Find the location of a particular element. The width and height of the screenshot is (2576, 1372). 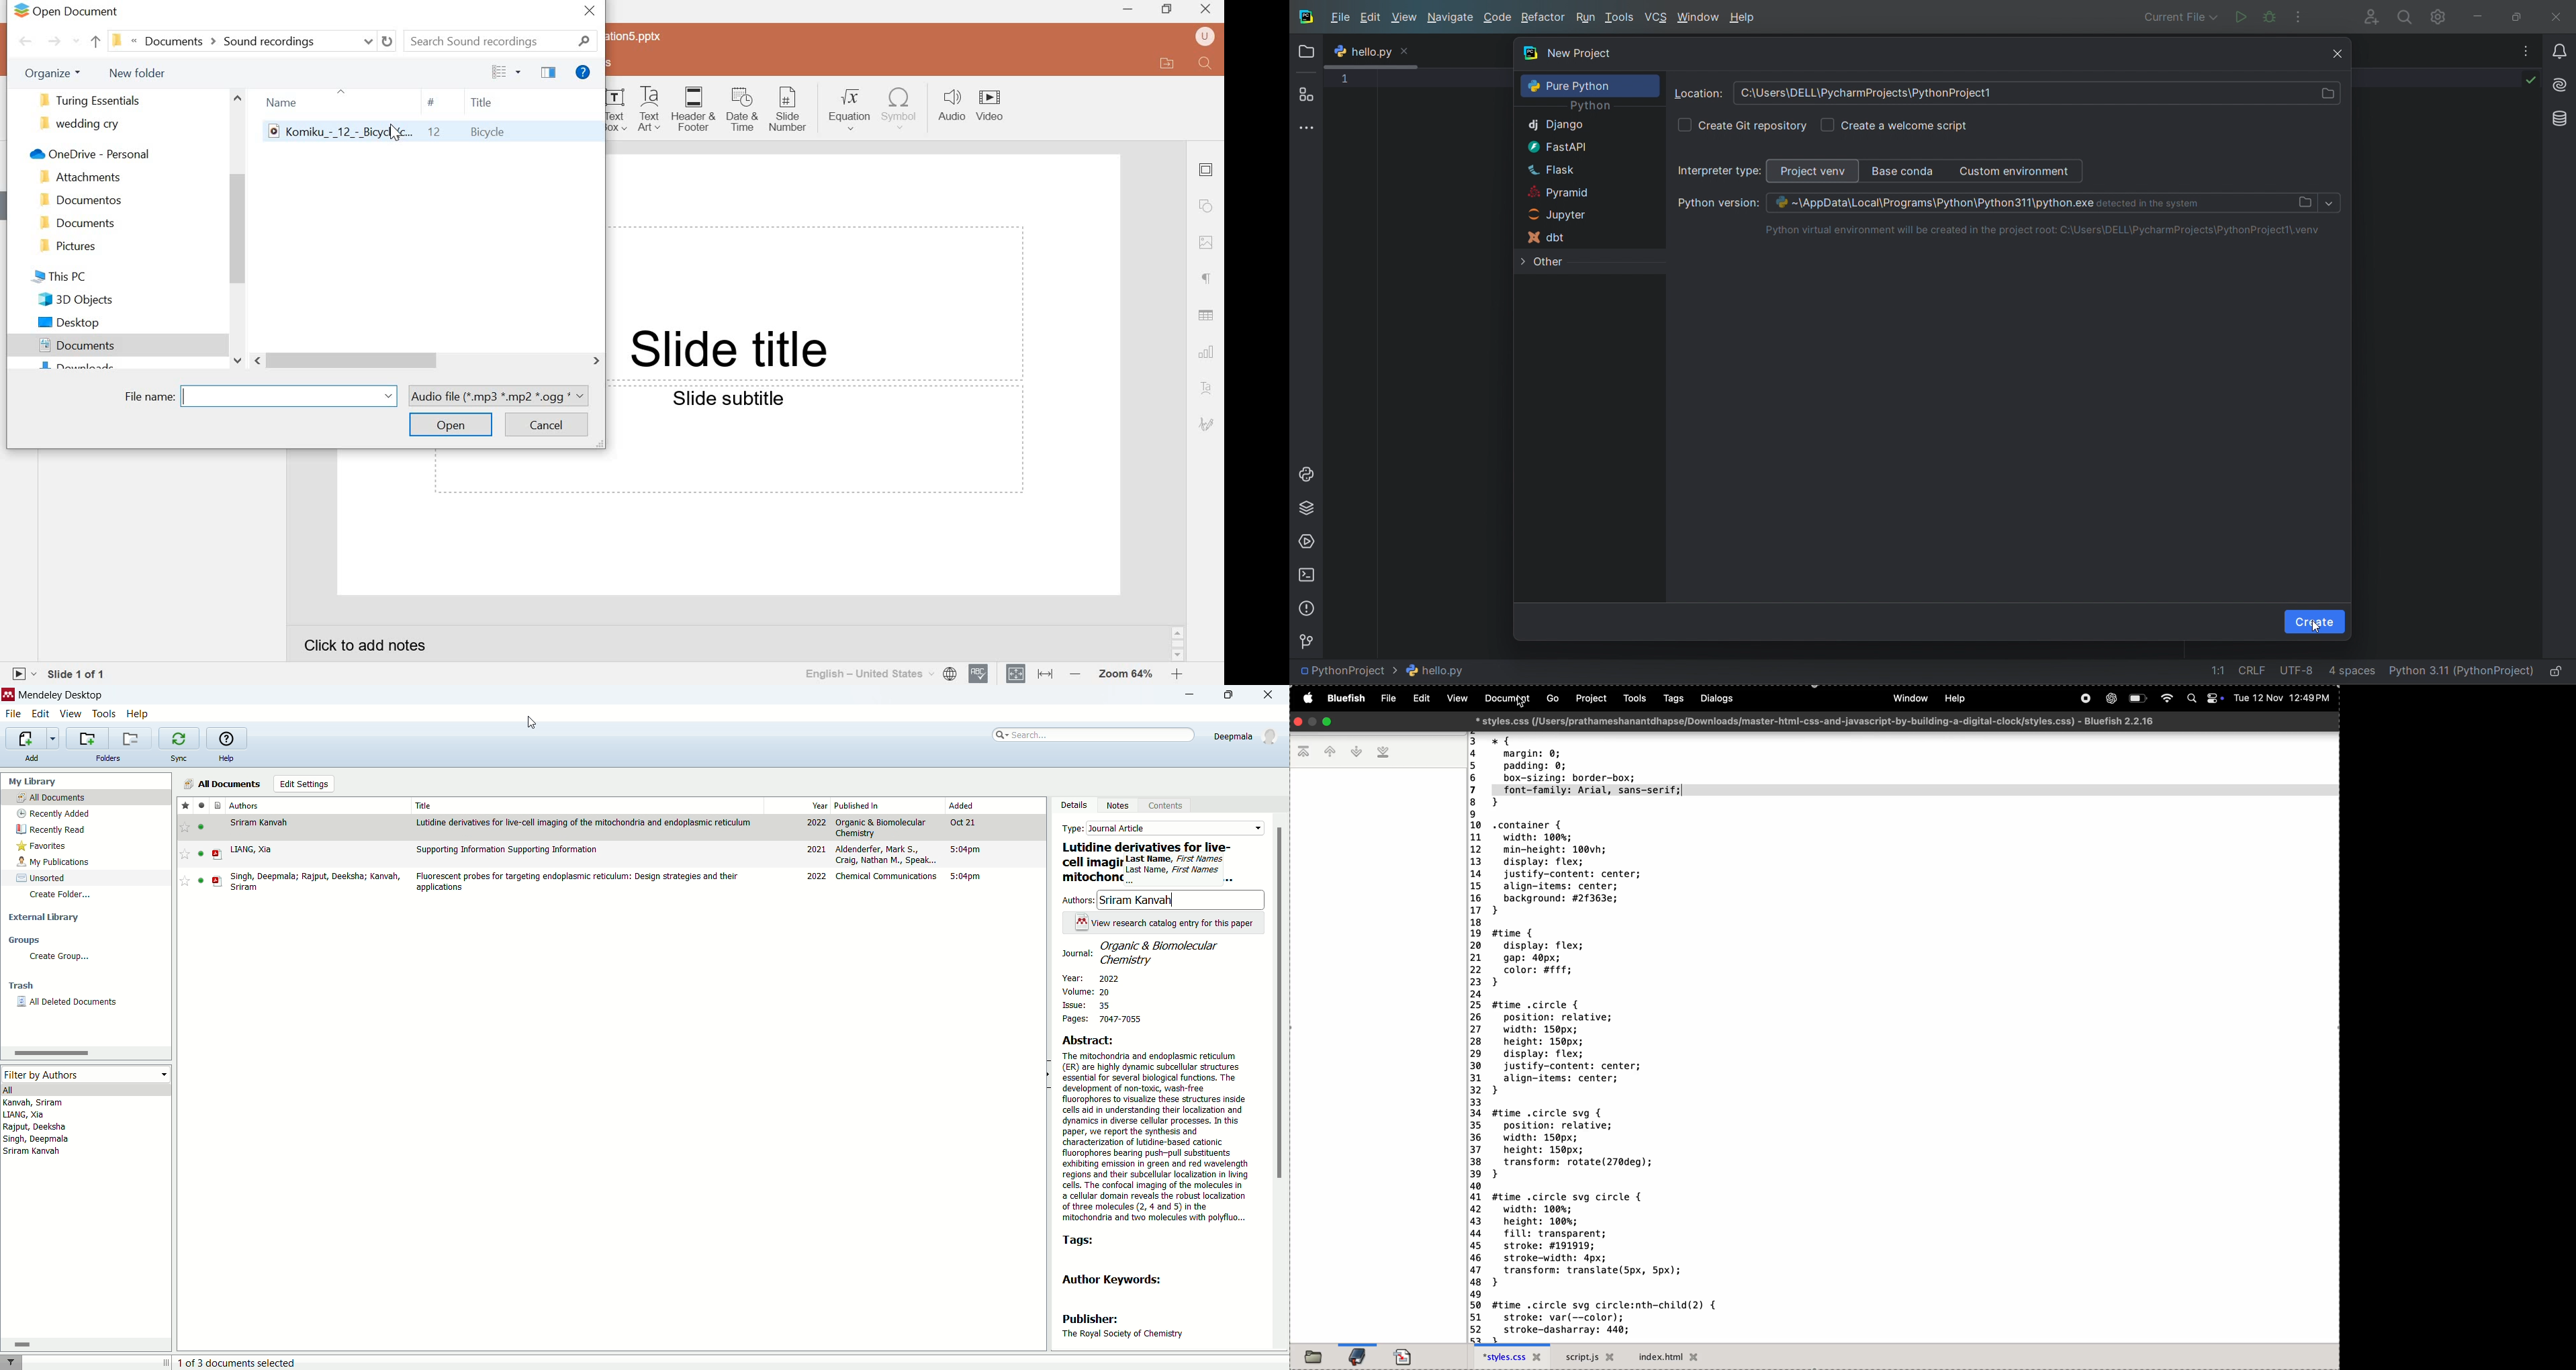

search sound recordings is located at coordinates (502, 41).